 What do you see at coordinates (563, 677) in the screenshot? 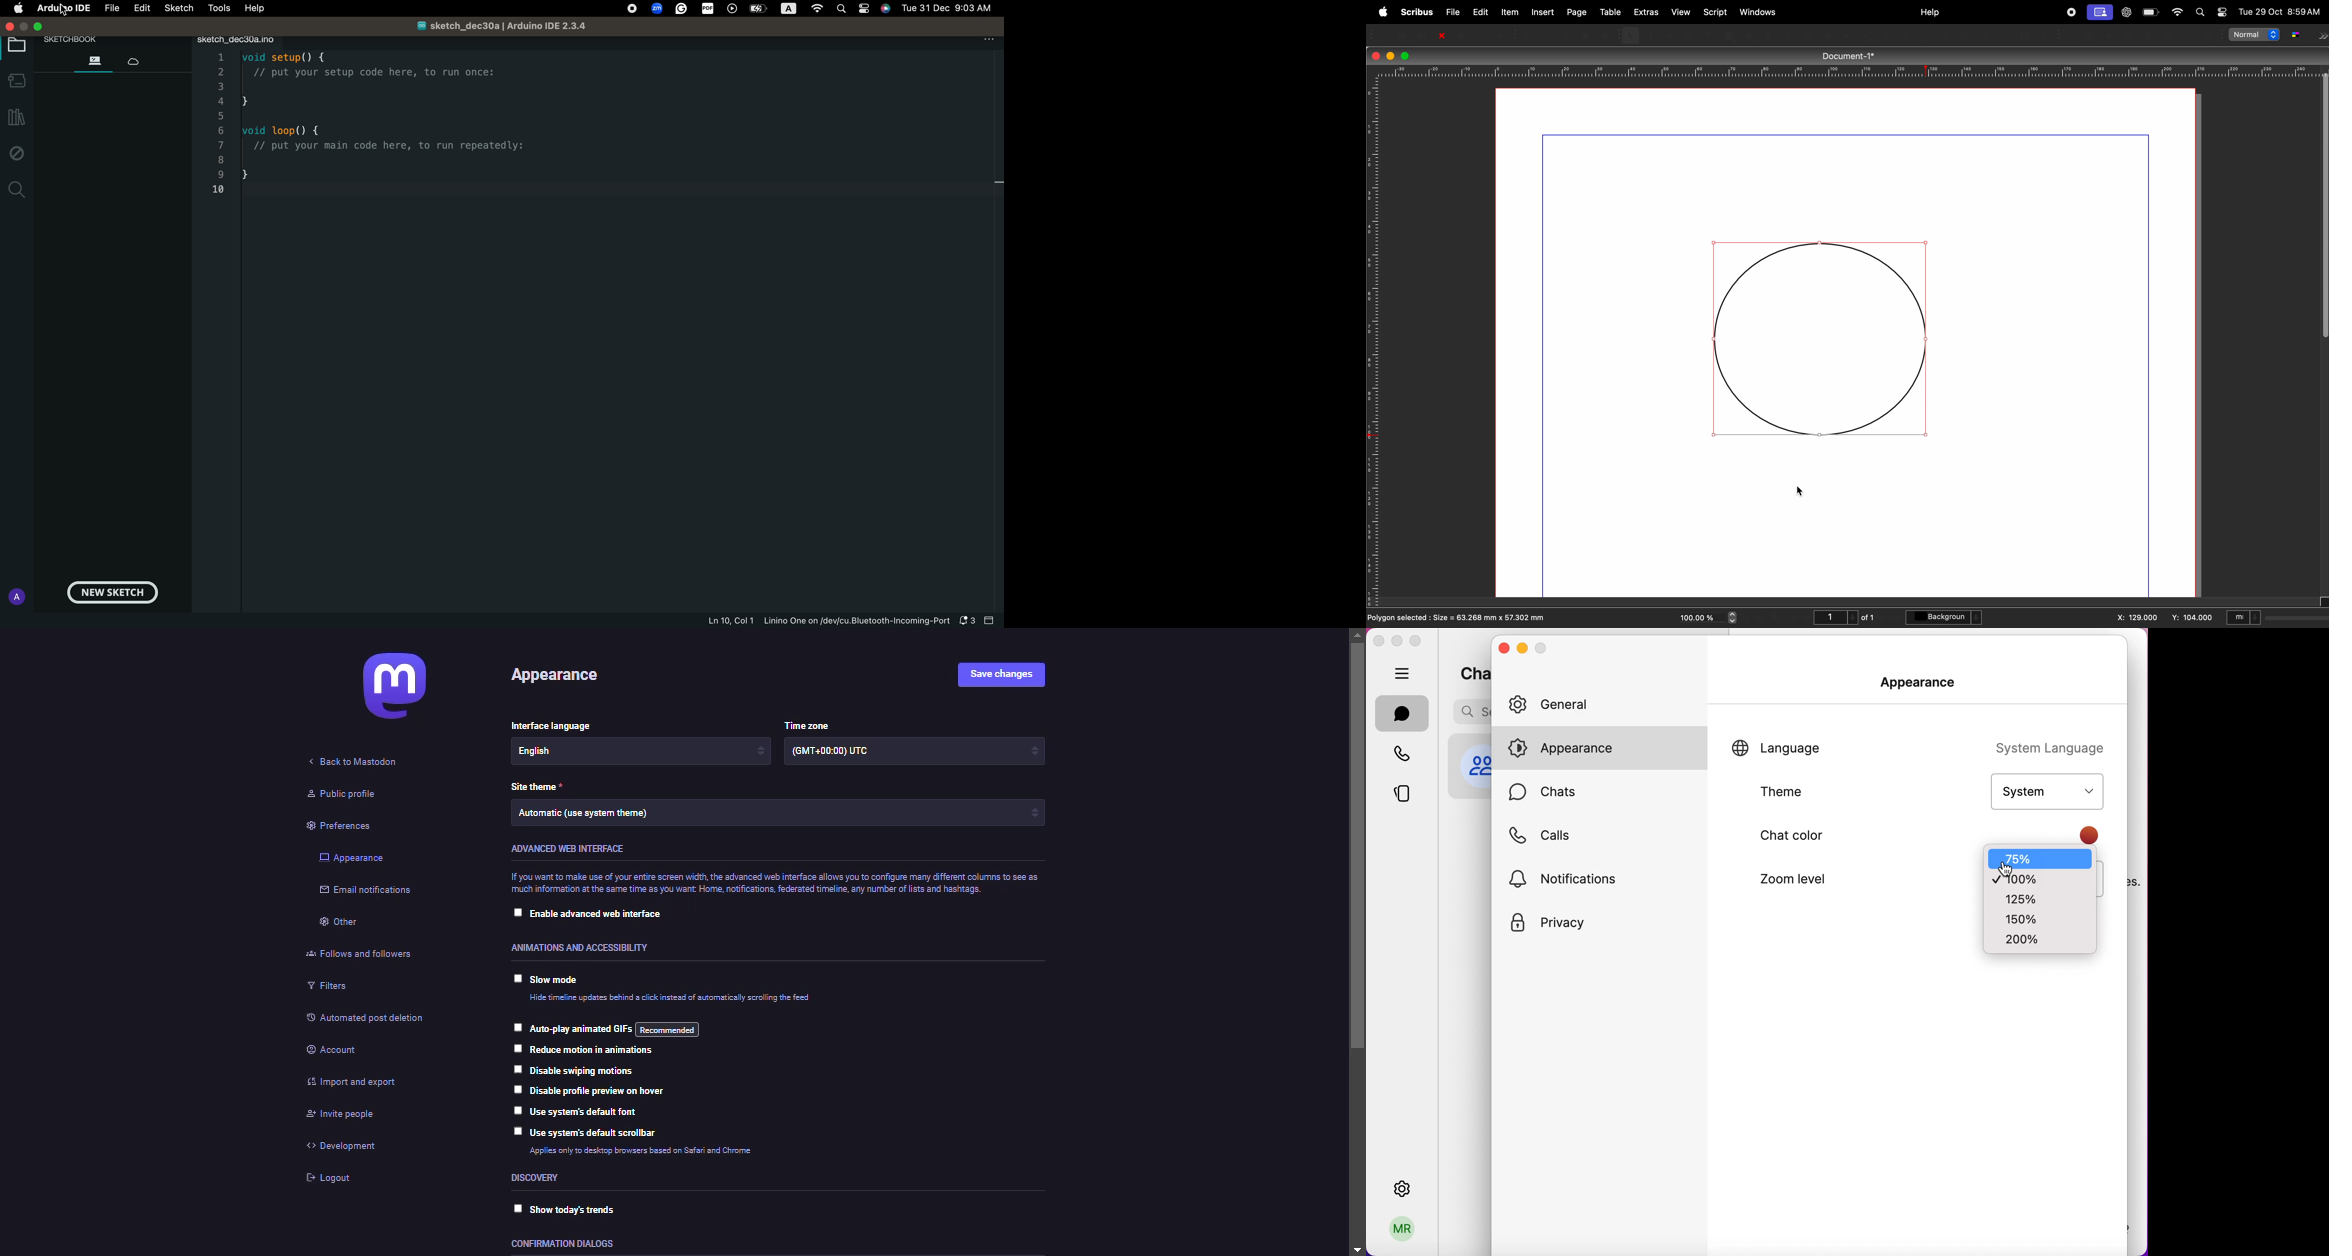
I see `appearance` at bounding box center [563, 677].